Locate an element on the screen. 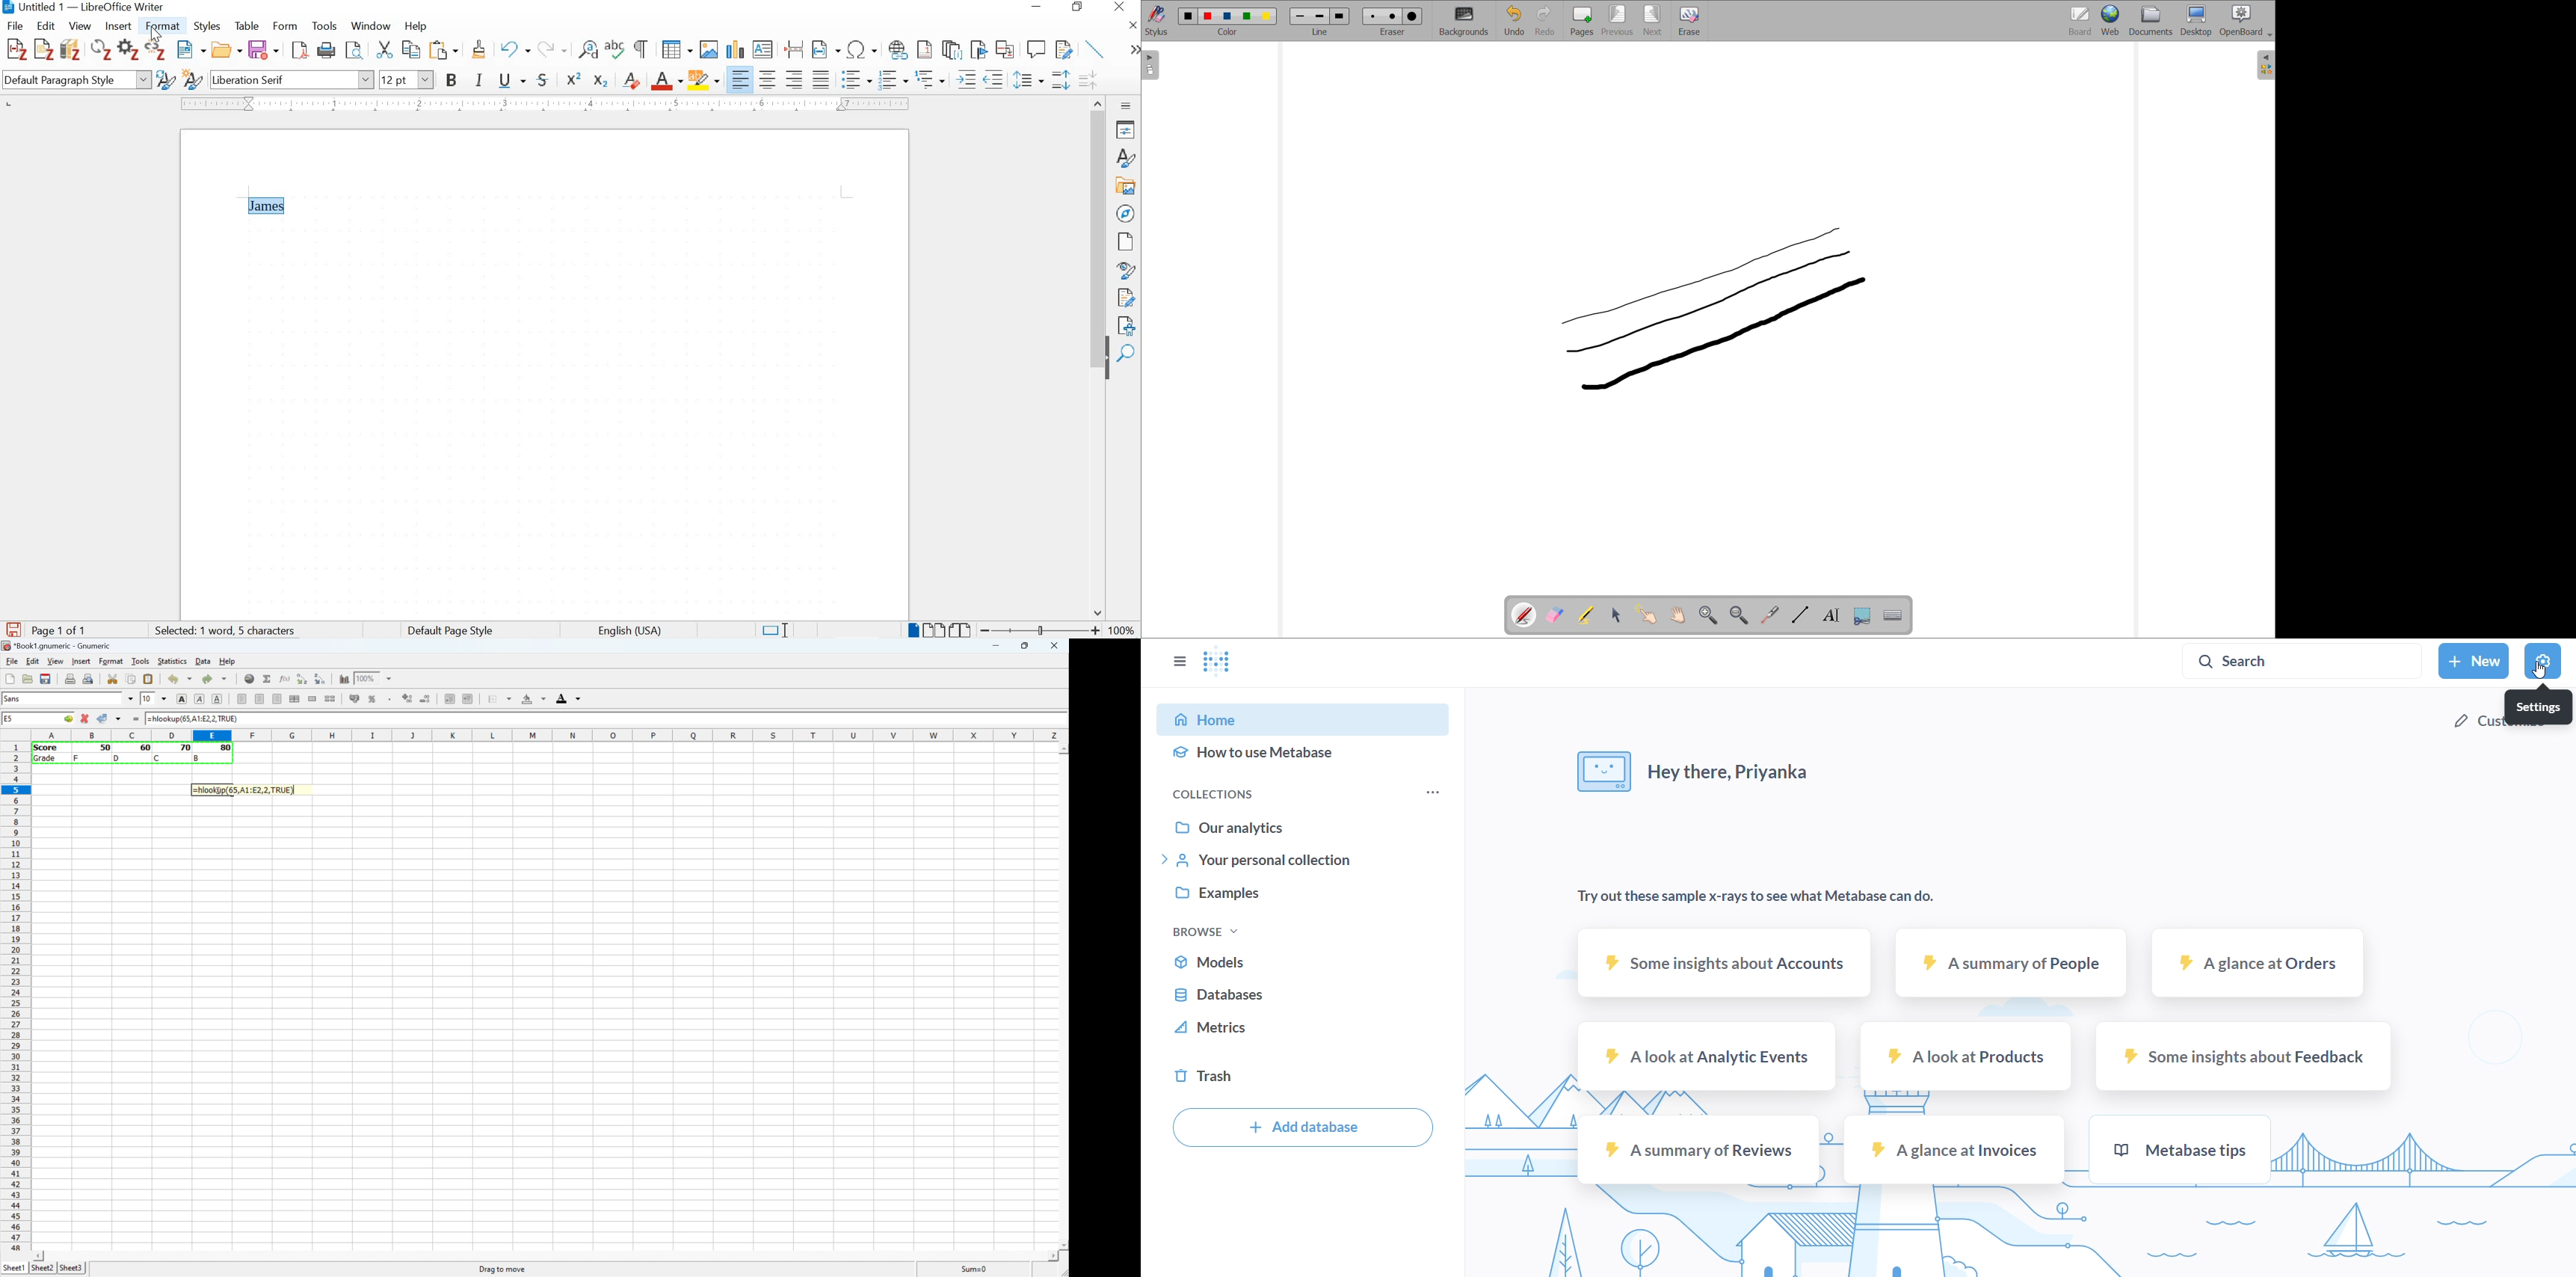 The height and width of the screenshot is (1288, 2576). Drop Down is located at coordinates (129, 699).